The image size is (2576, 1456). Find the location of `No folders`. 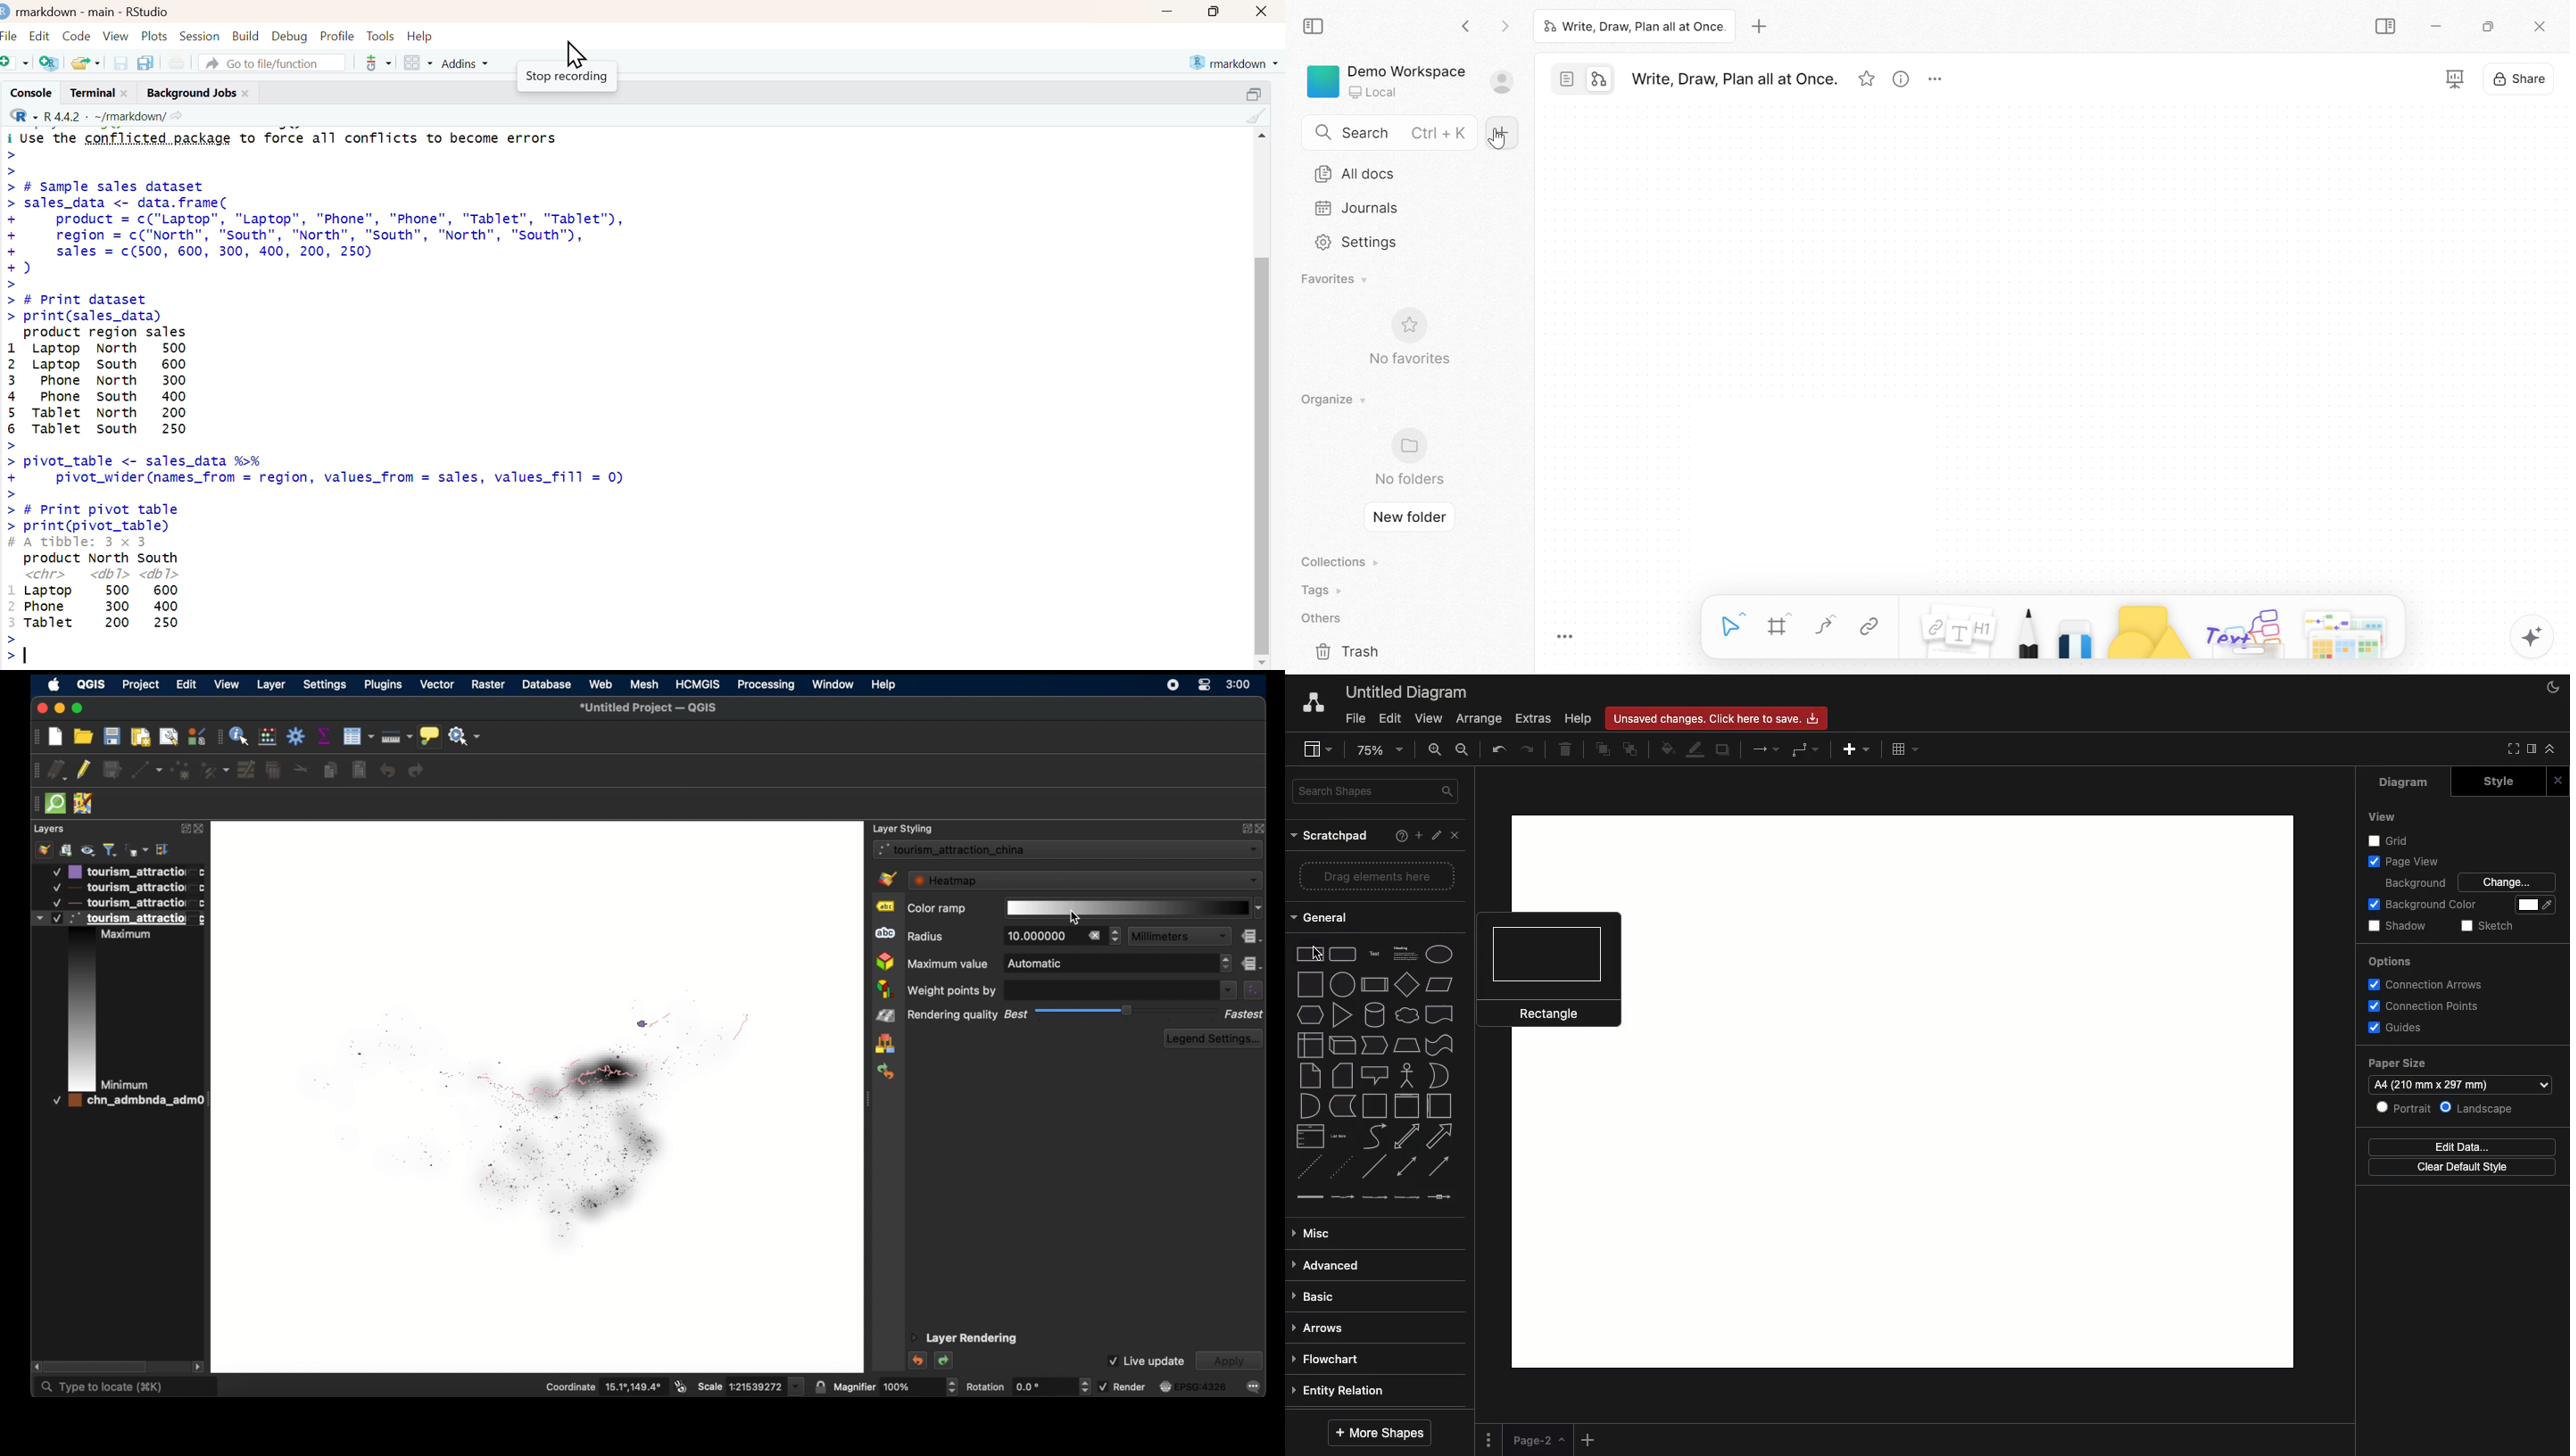

No folders is located at coordinates (1409, 478).